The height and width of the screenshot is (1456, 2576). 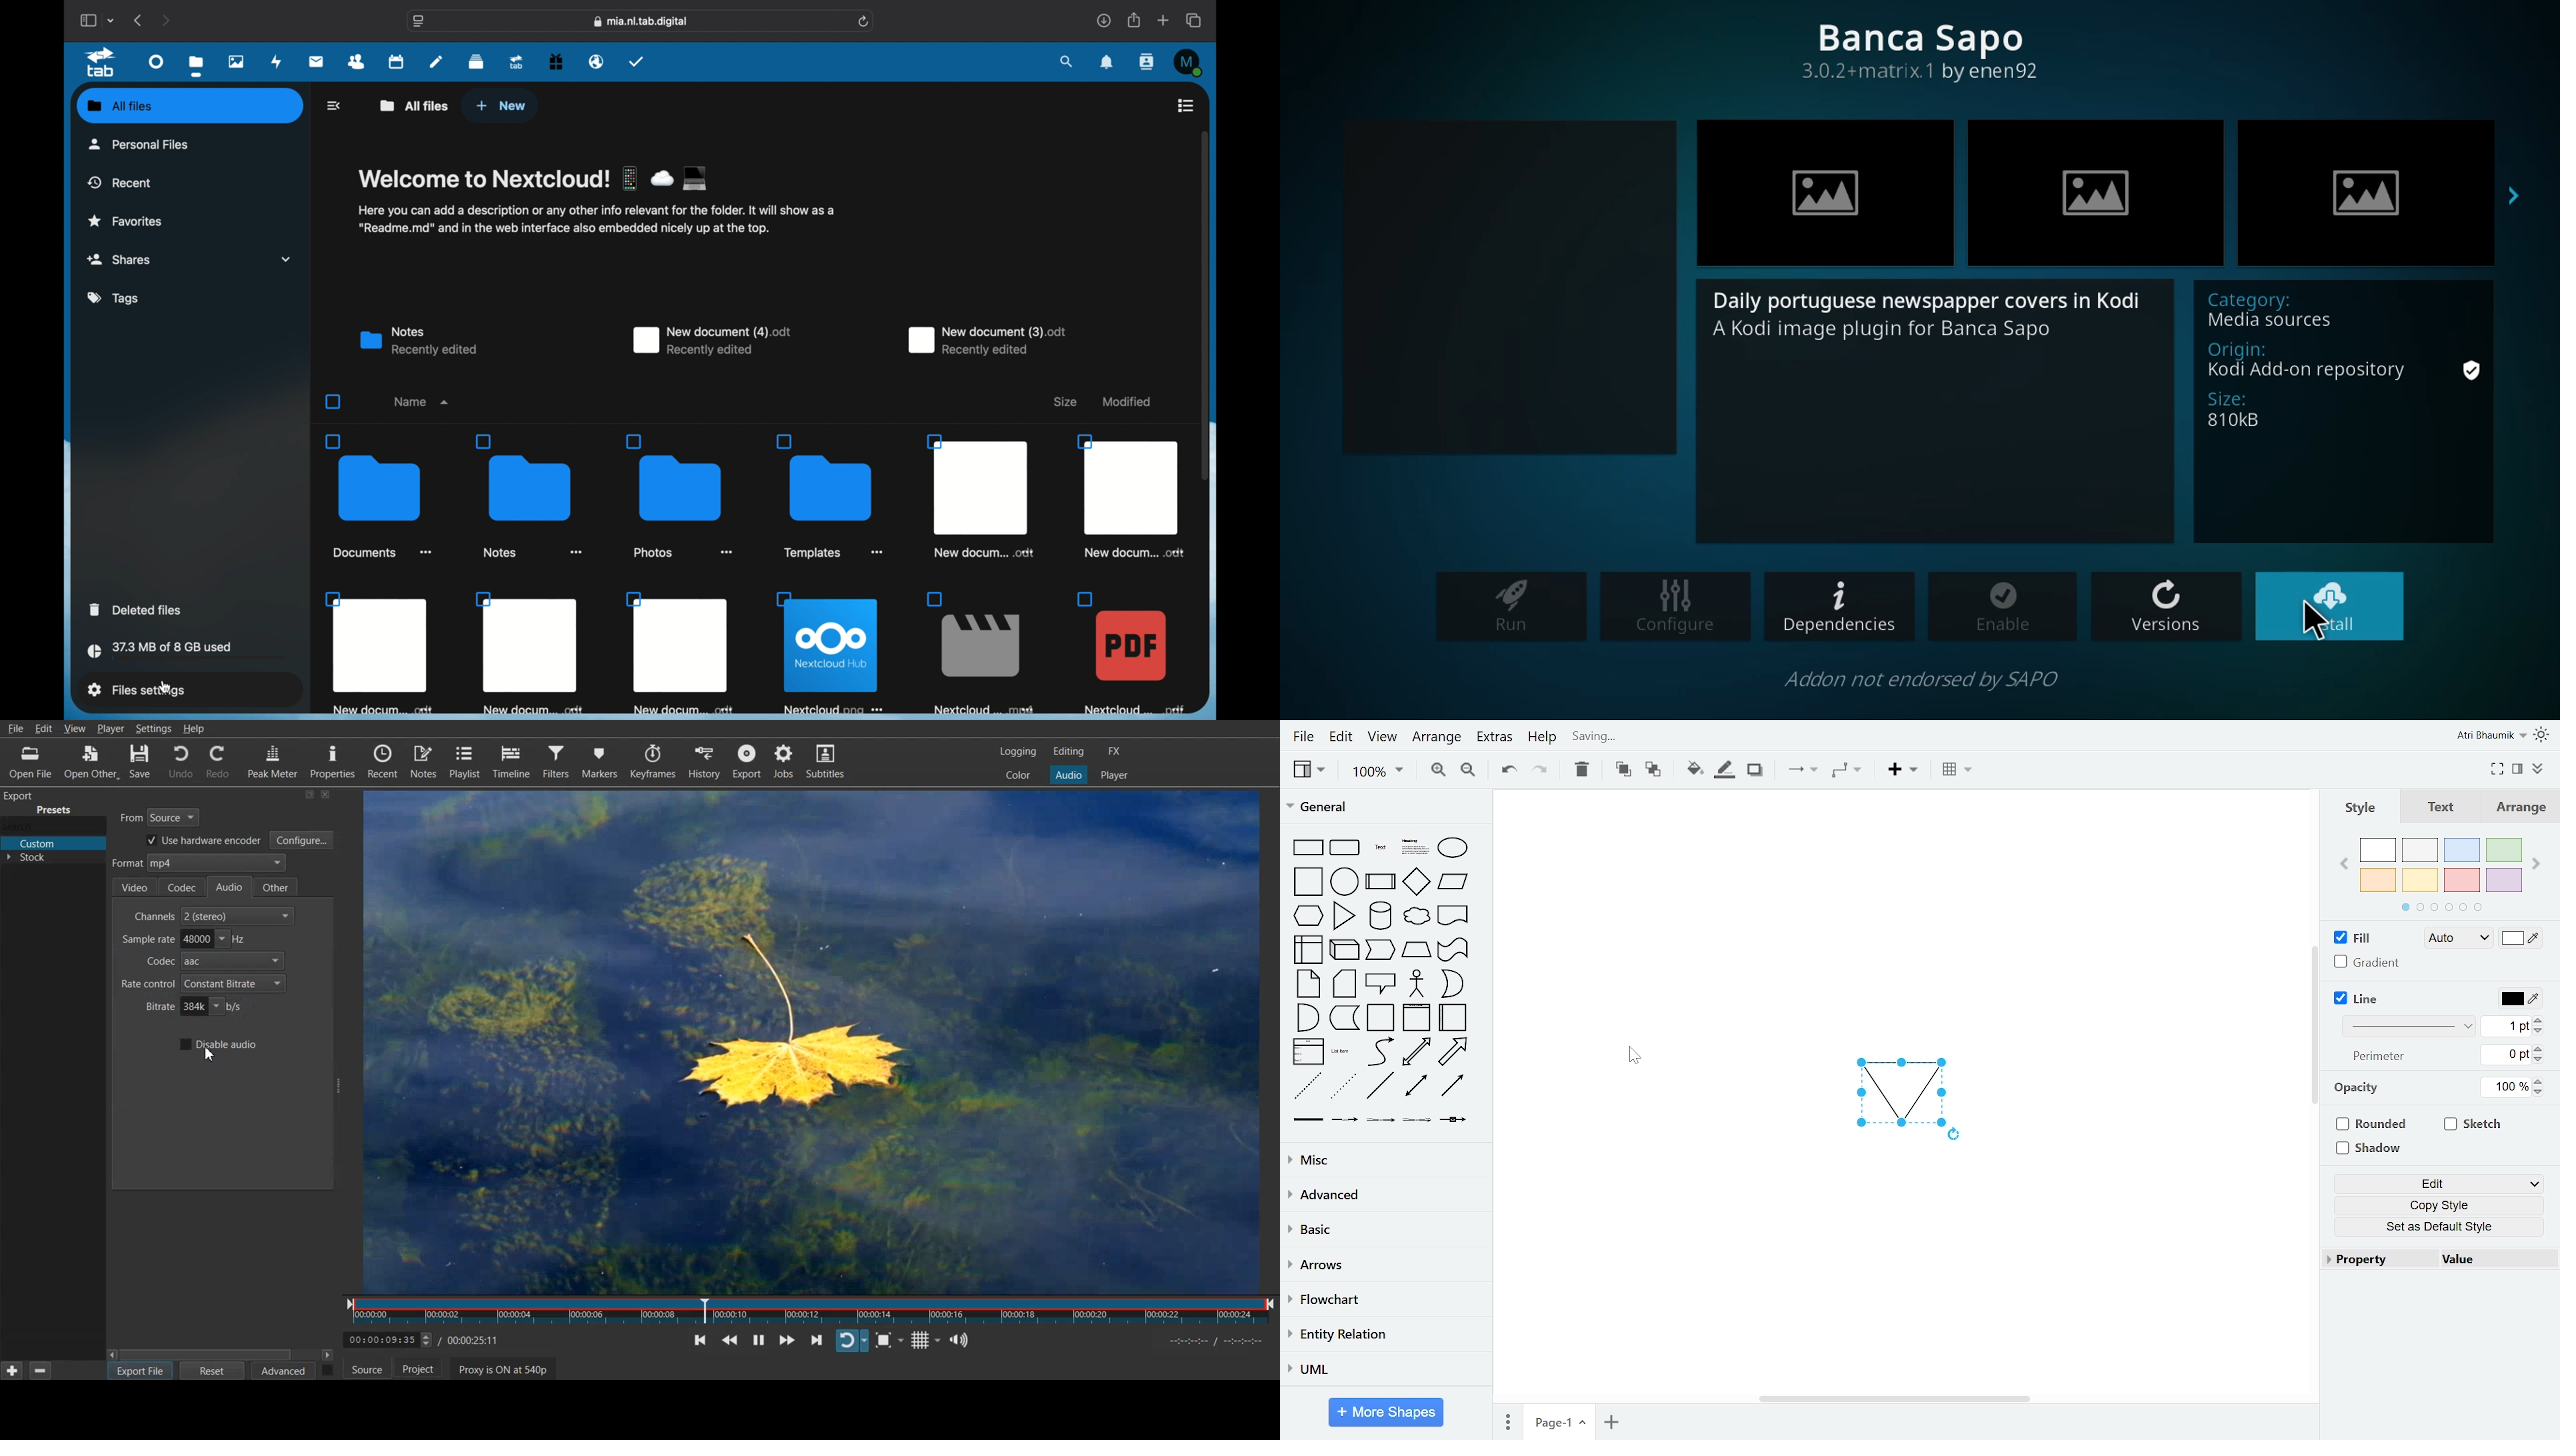 What do you see at coordinates (169, 688) in the screenshot?
I see `cursor` at bounding box center [169, 688].